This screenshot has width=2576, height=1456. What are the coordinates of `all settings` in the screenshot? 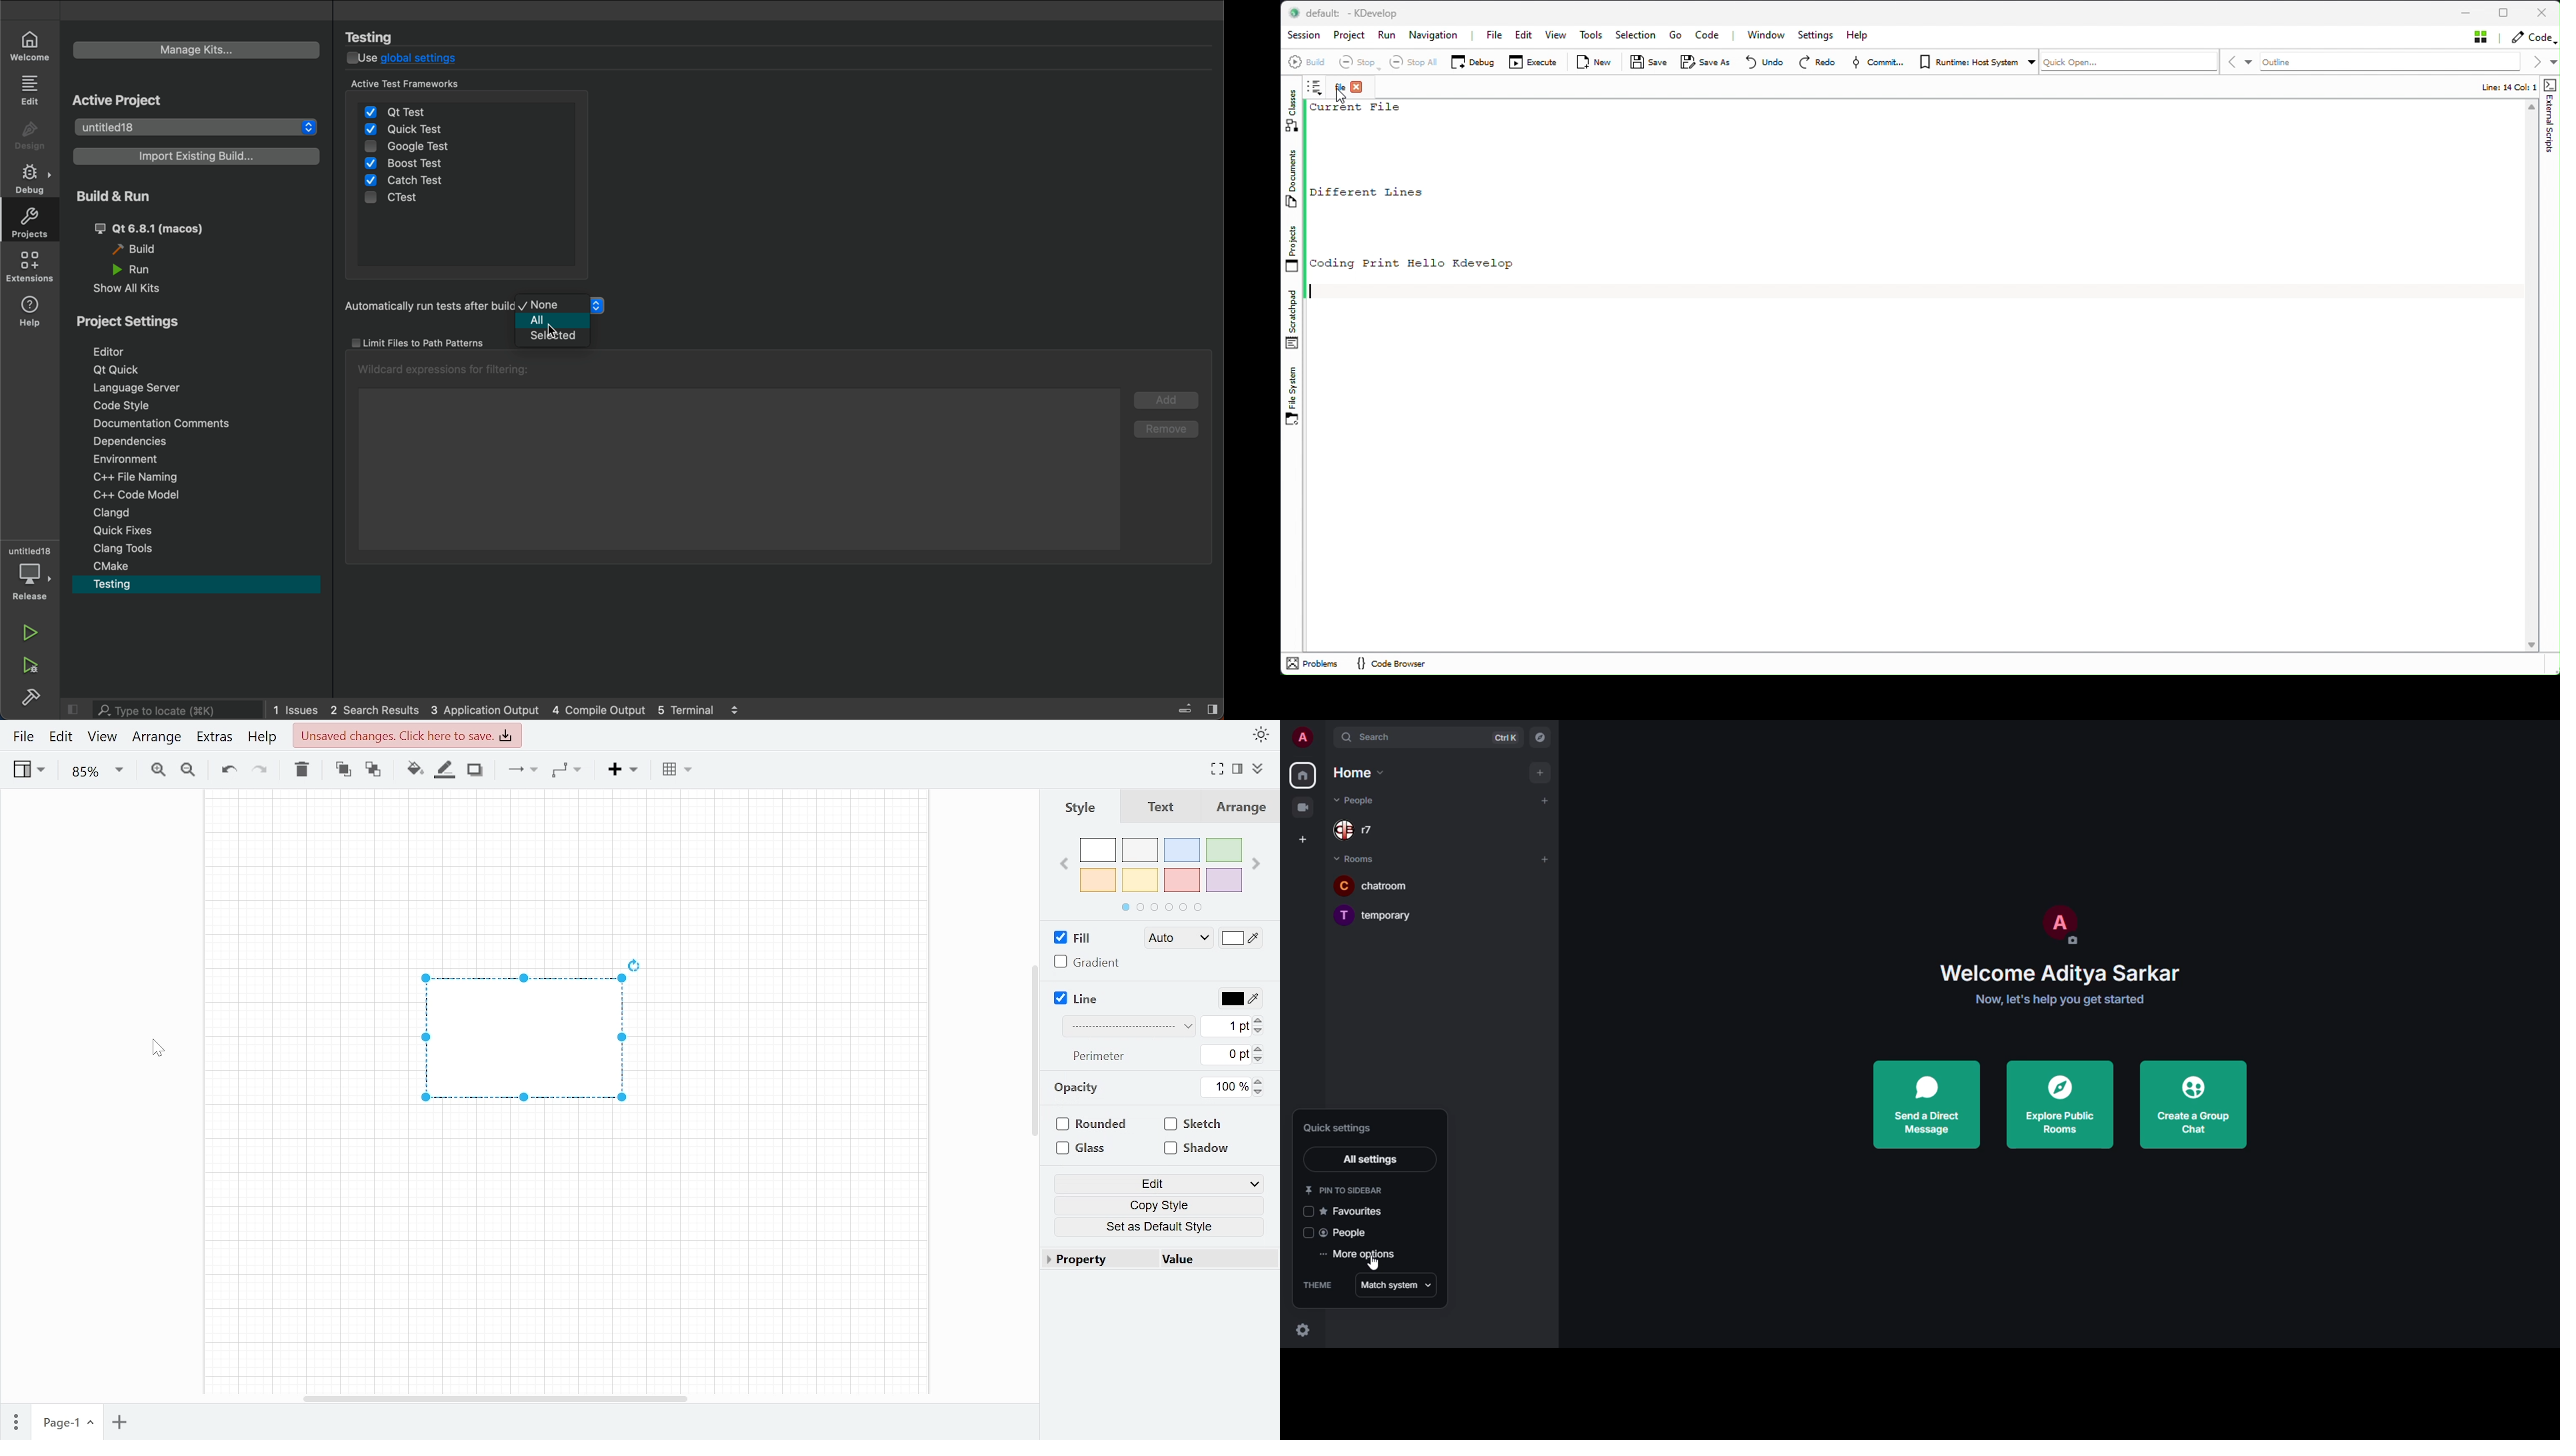 It's located at (1369, 1159).